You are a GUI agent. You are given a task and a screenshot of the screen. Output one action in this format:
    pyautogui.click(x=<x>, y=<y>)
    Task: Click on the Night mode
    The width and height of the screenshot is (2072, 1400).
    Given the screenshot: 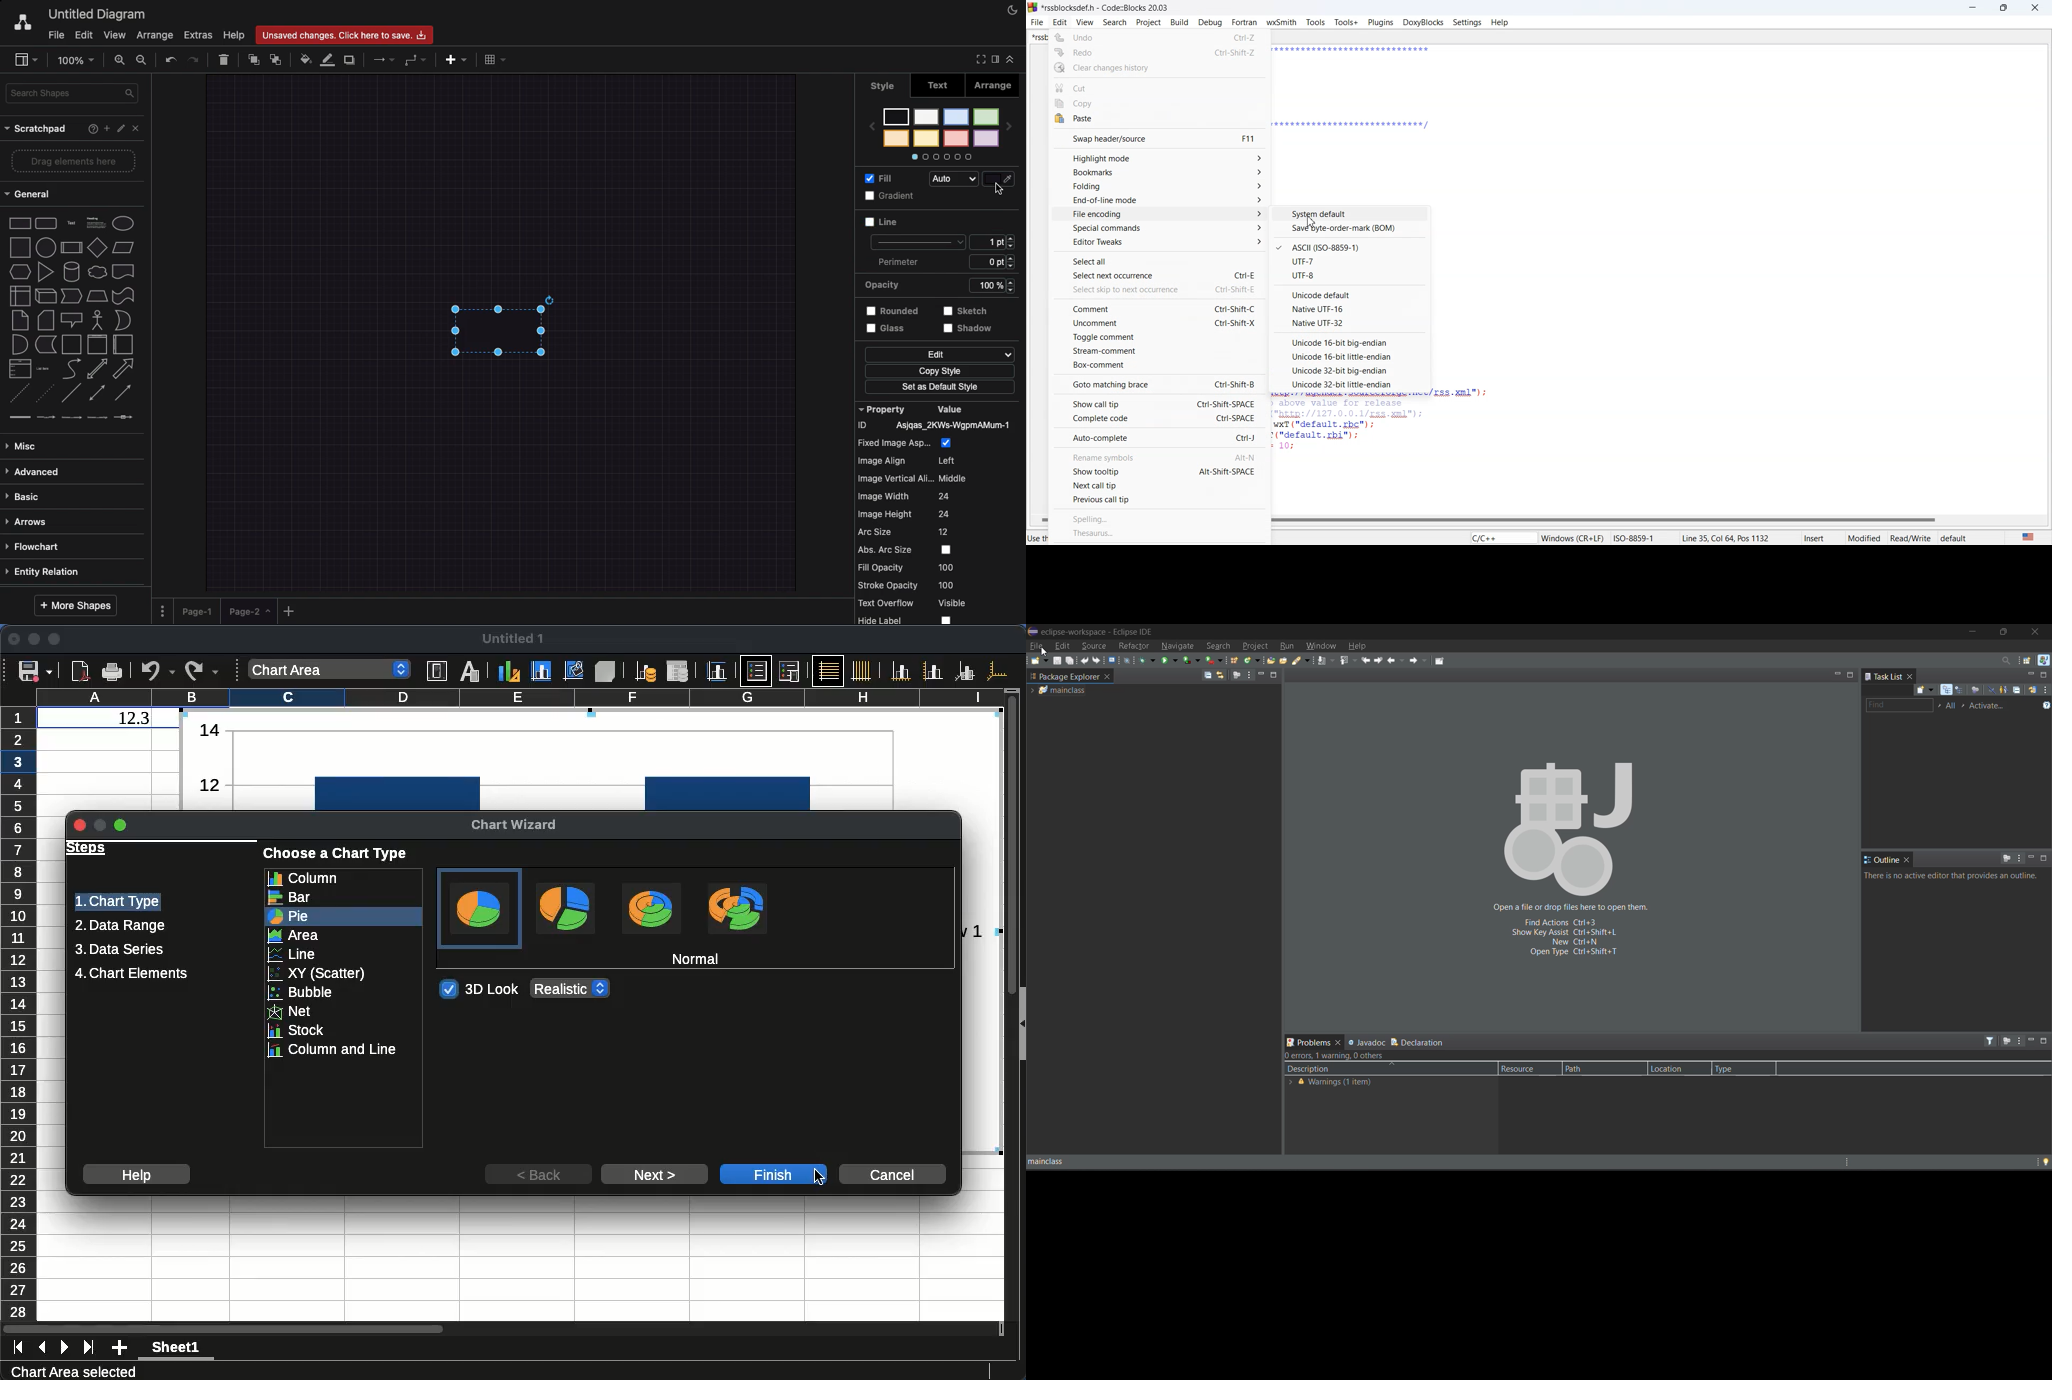 What is the action you would take?
    pyautogui.click(x=1012, y=11)
    